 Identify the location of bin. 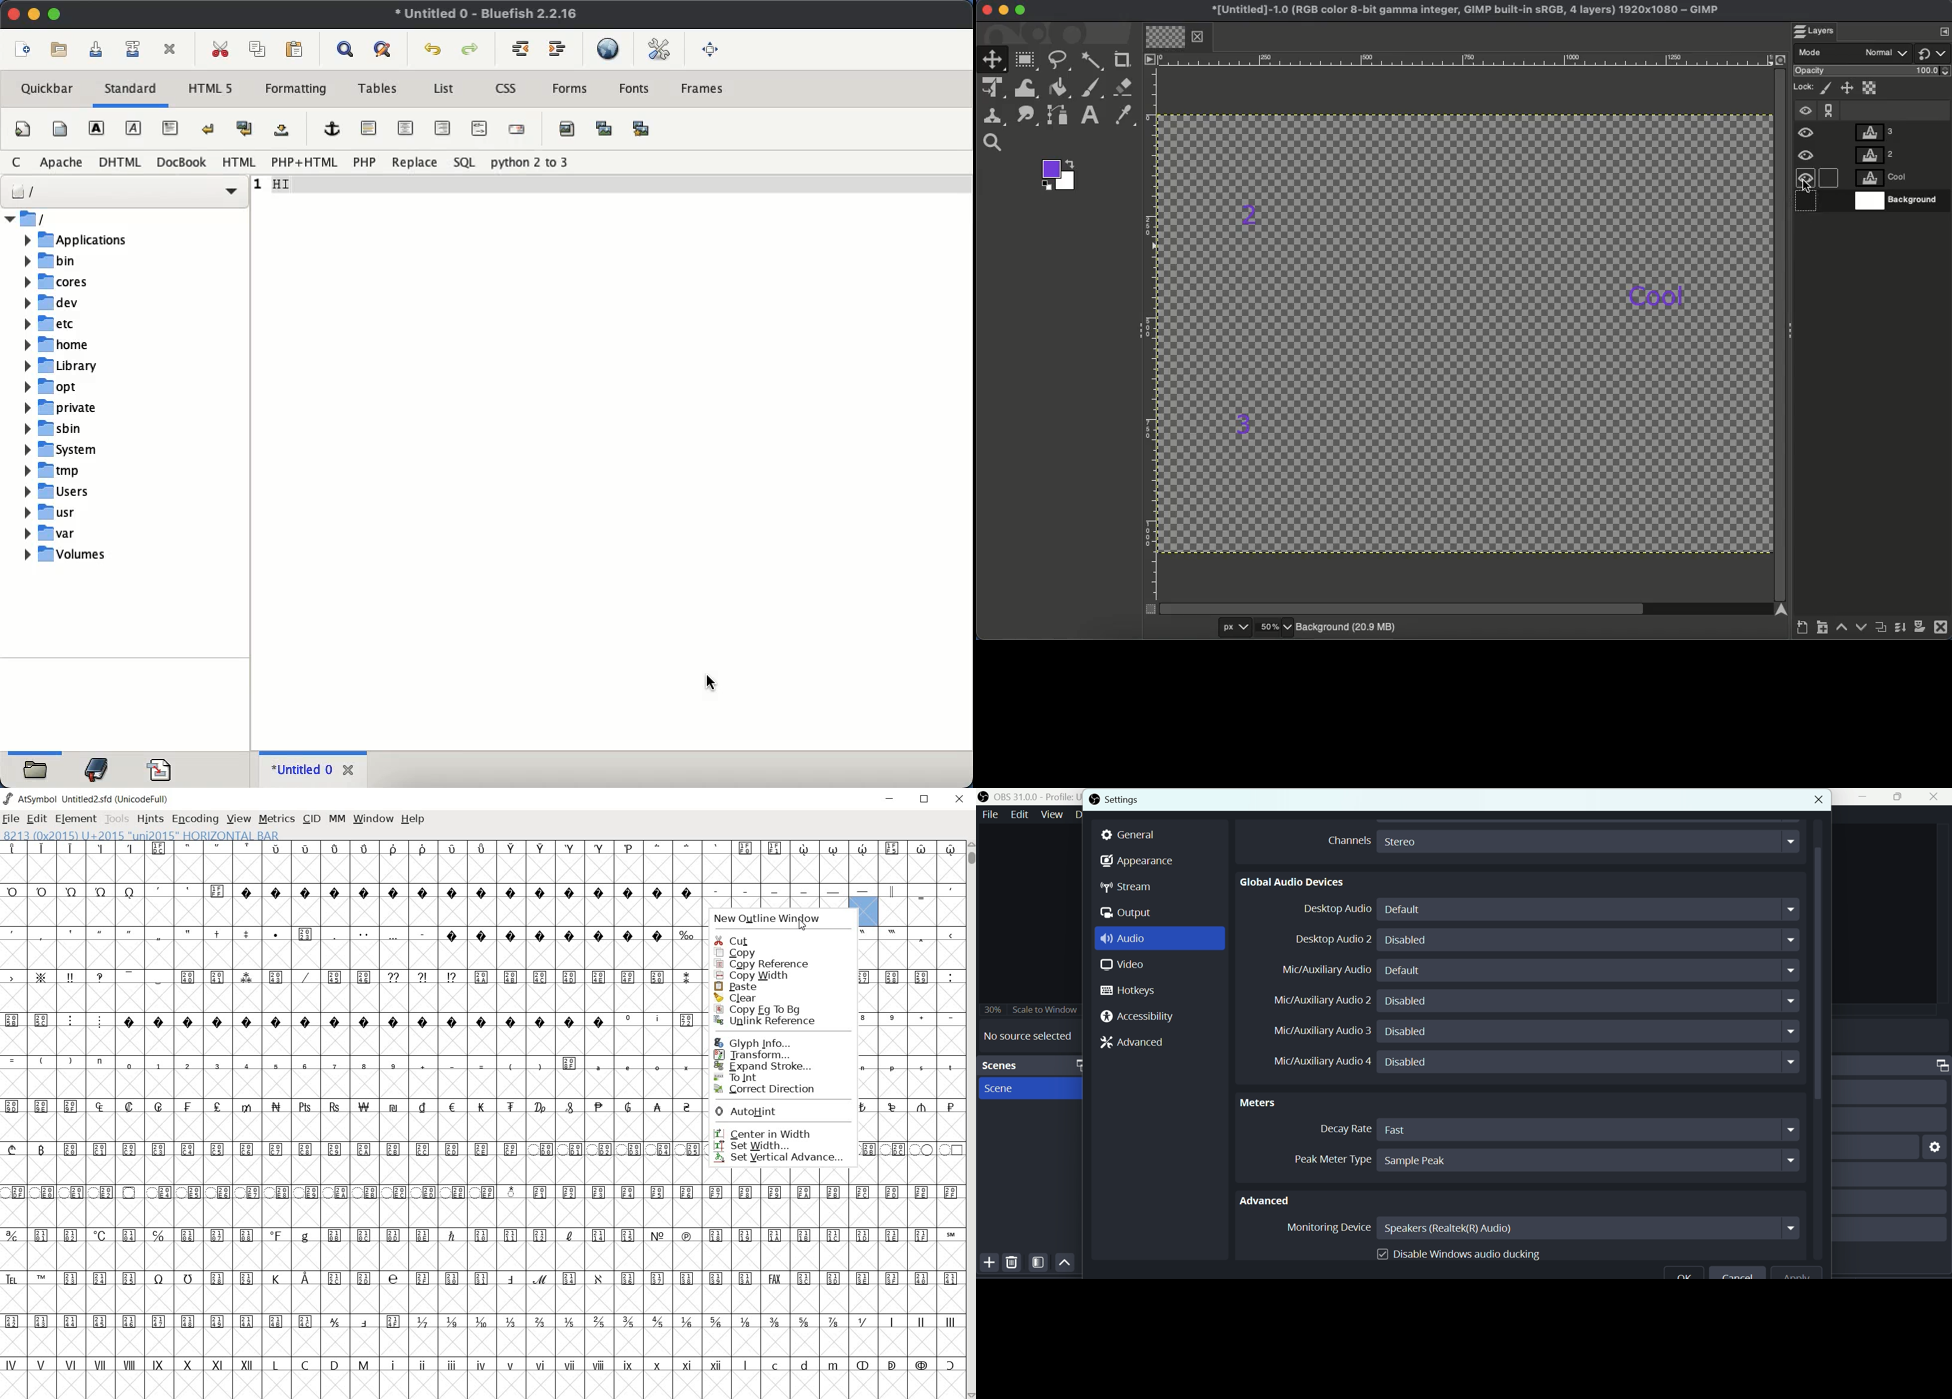
(98, 260).